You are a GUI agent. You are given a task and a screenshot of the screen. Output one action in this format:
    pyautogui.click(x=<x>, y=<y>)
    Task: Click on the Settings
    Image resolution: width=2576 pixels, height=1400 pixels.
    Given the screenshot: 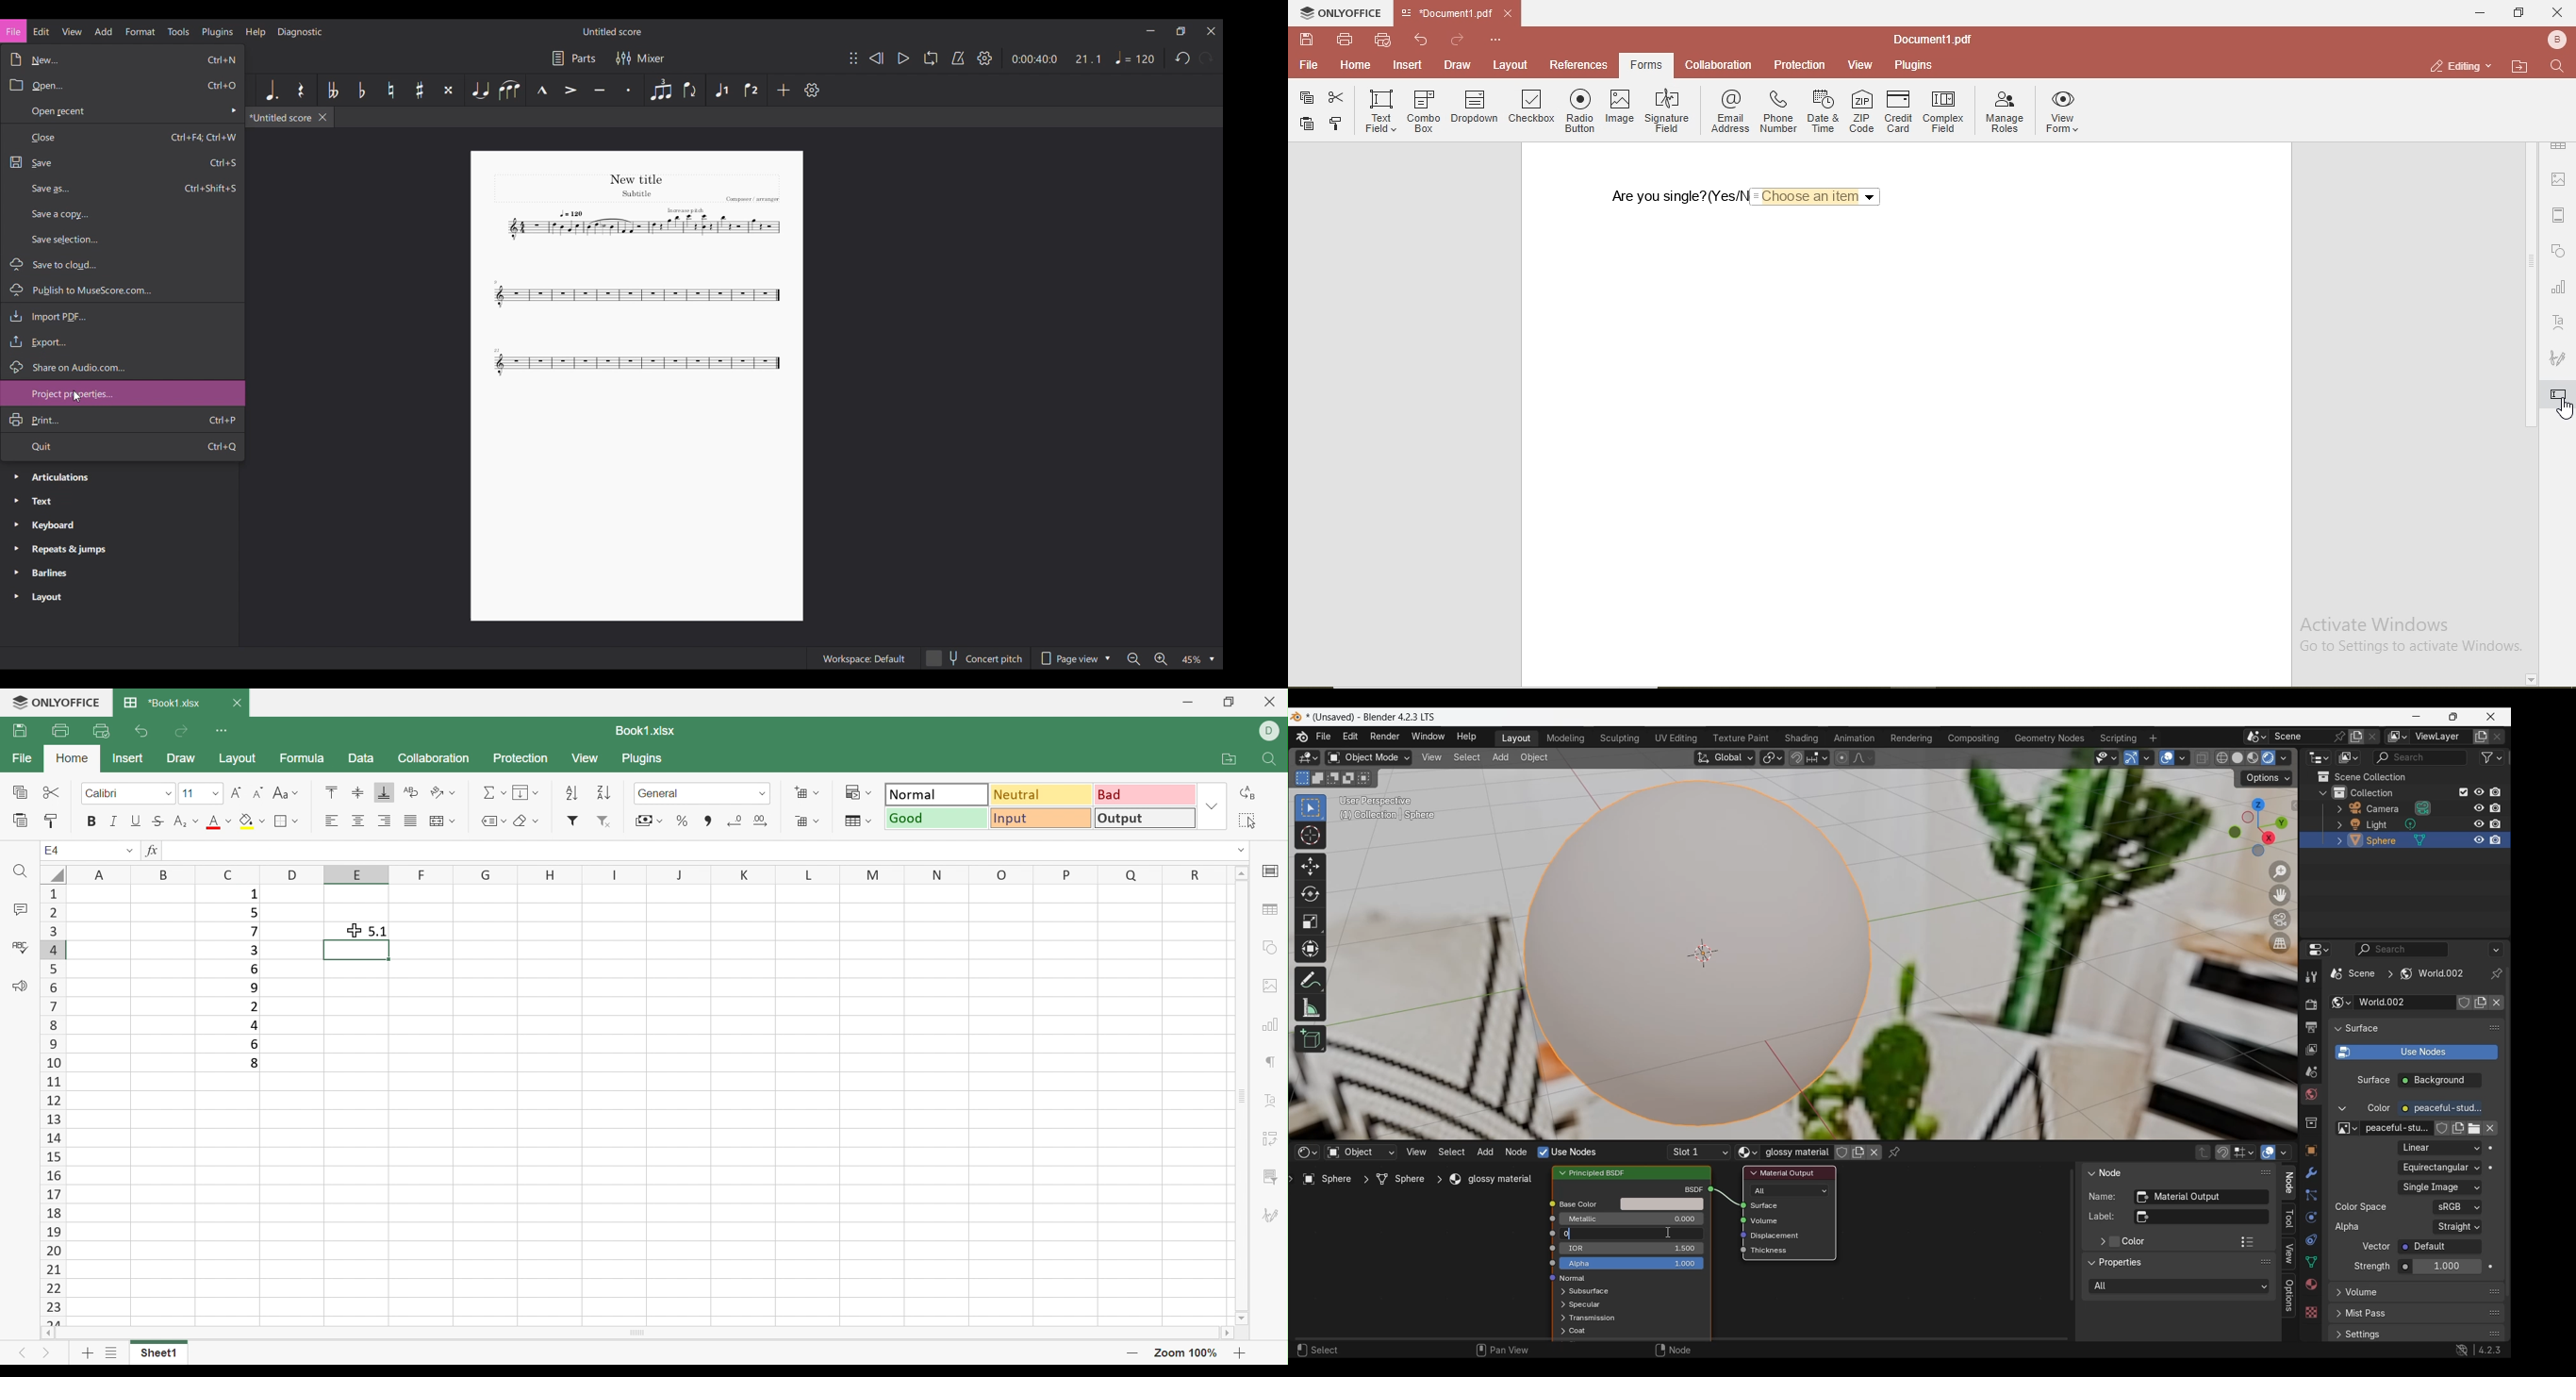 What is the action you would take?
    pyautogui.click(x=812, y=90)
    